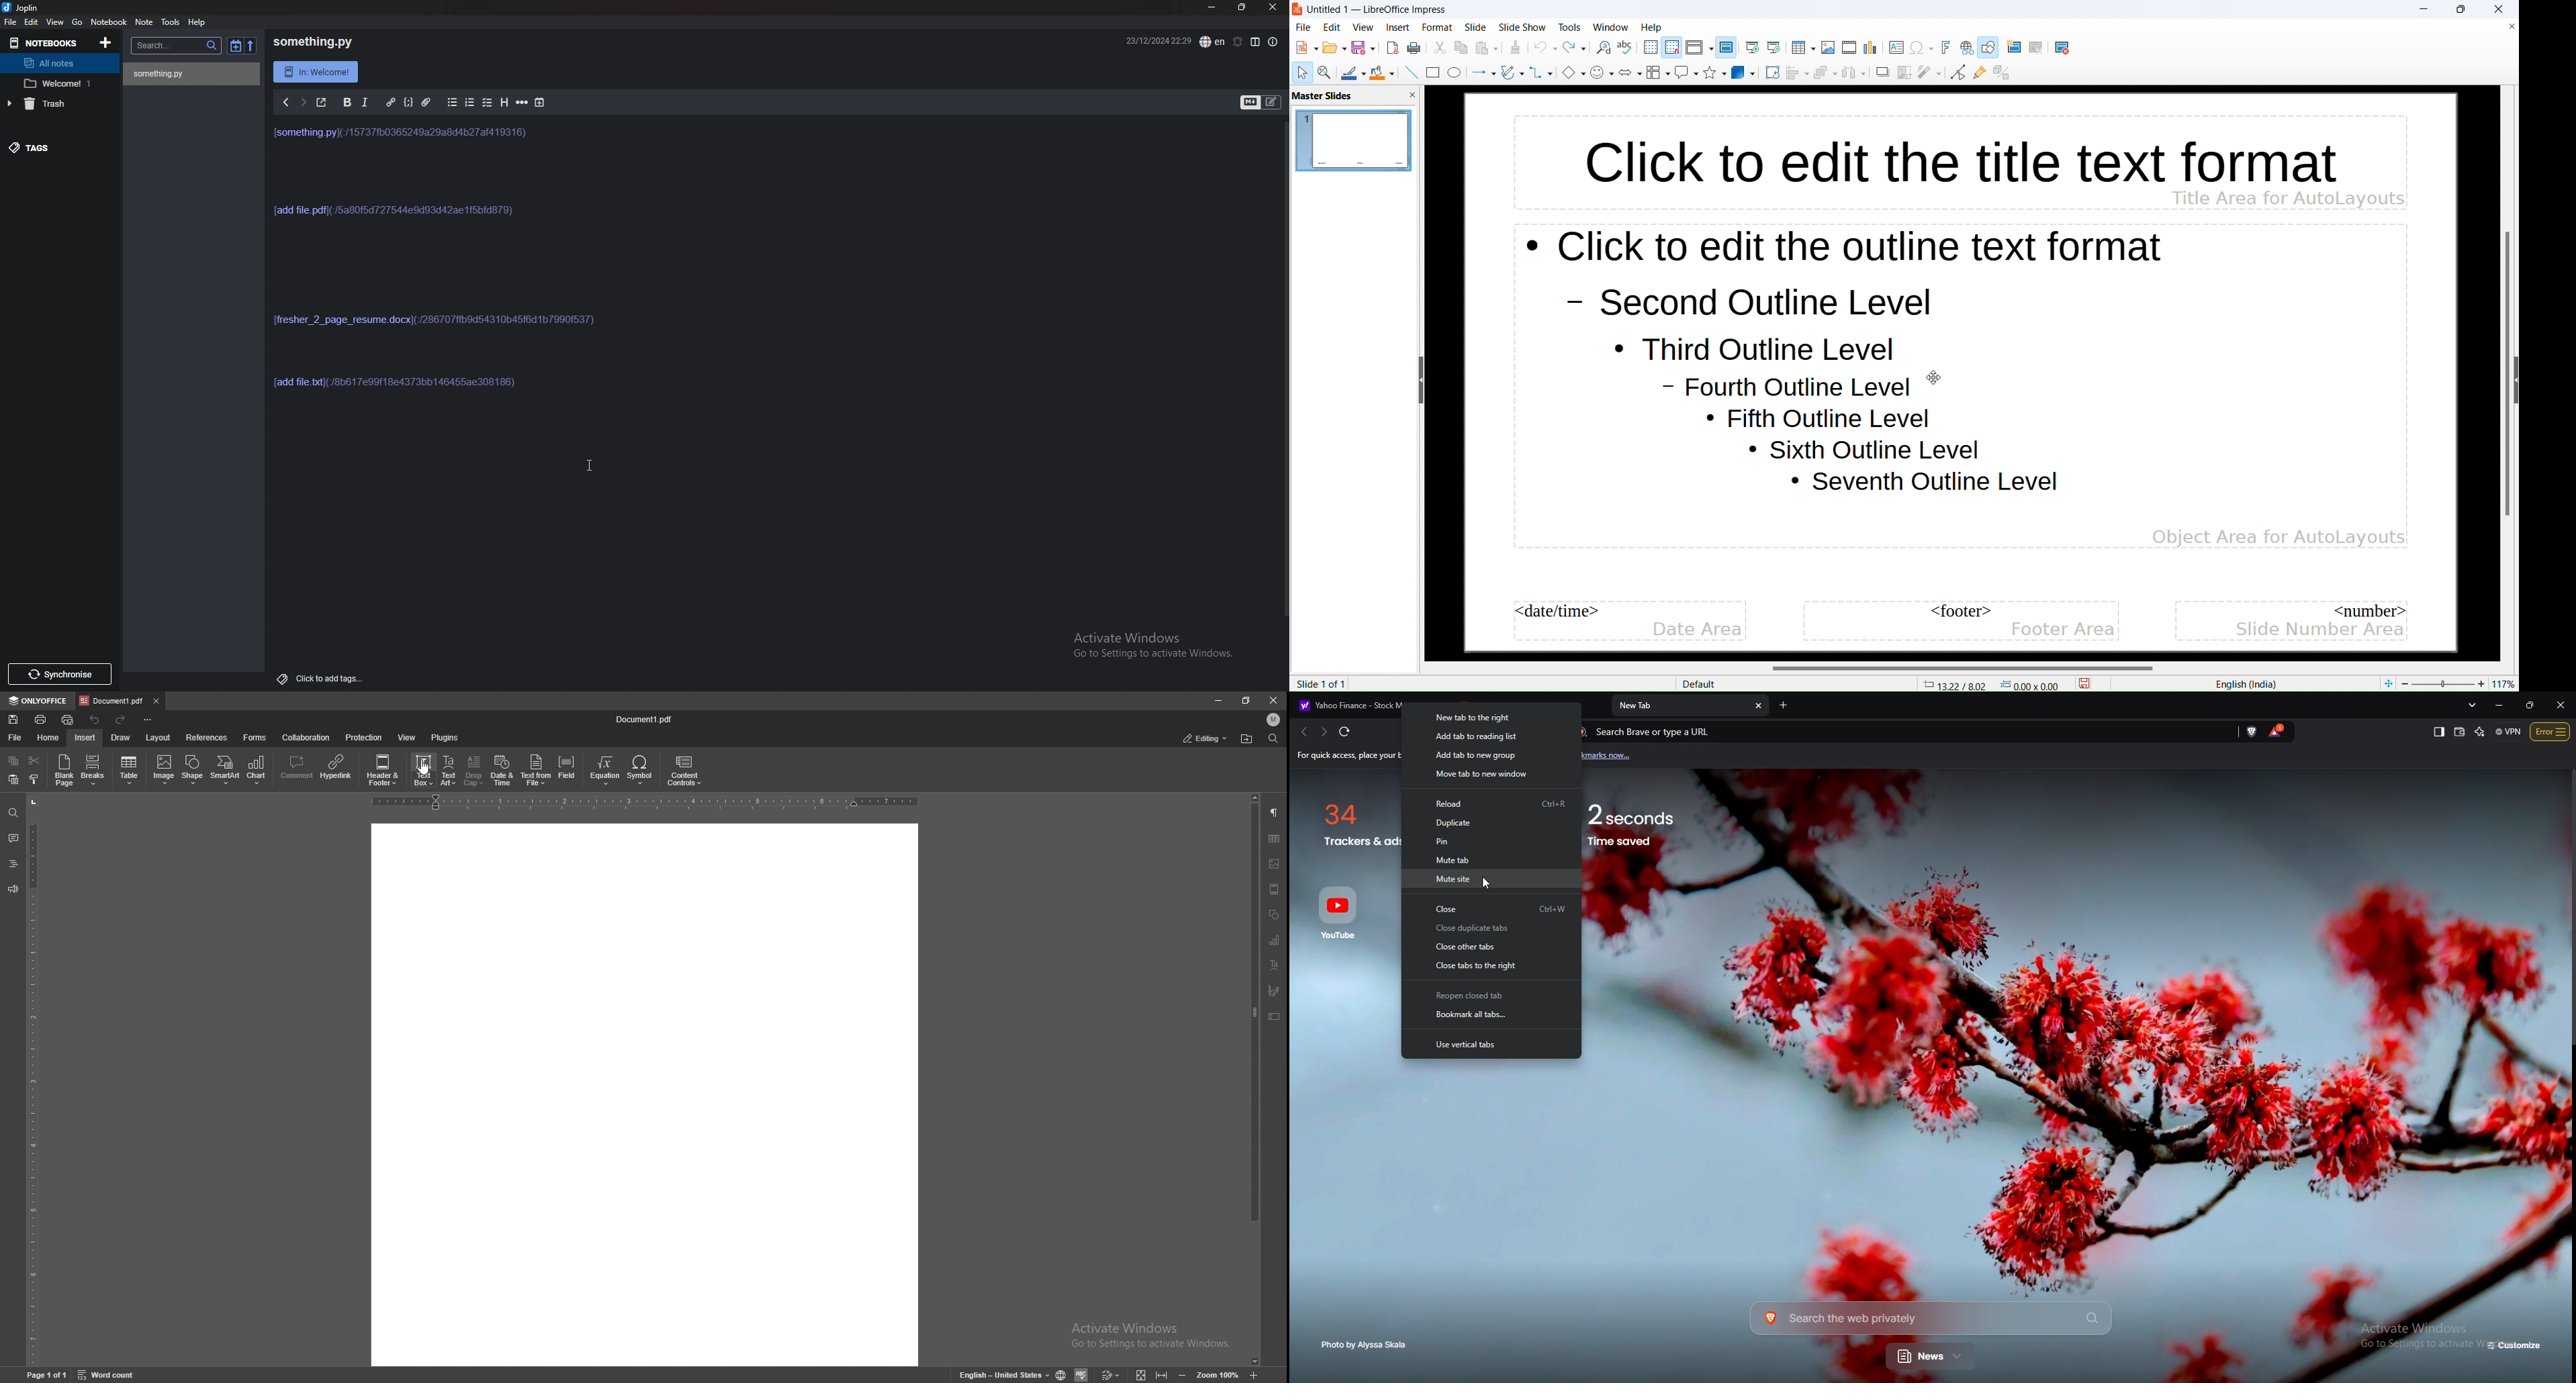 This screenshot has height=1400, width=2576. I want to click on Toggle external editor, so click(320, 103).